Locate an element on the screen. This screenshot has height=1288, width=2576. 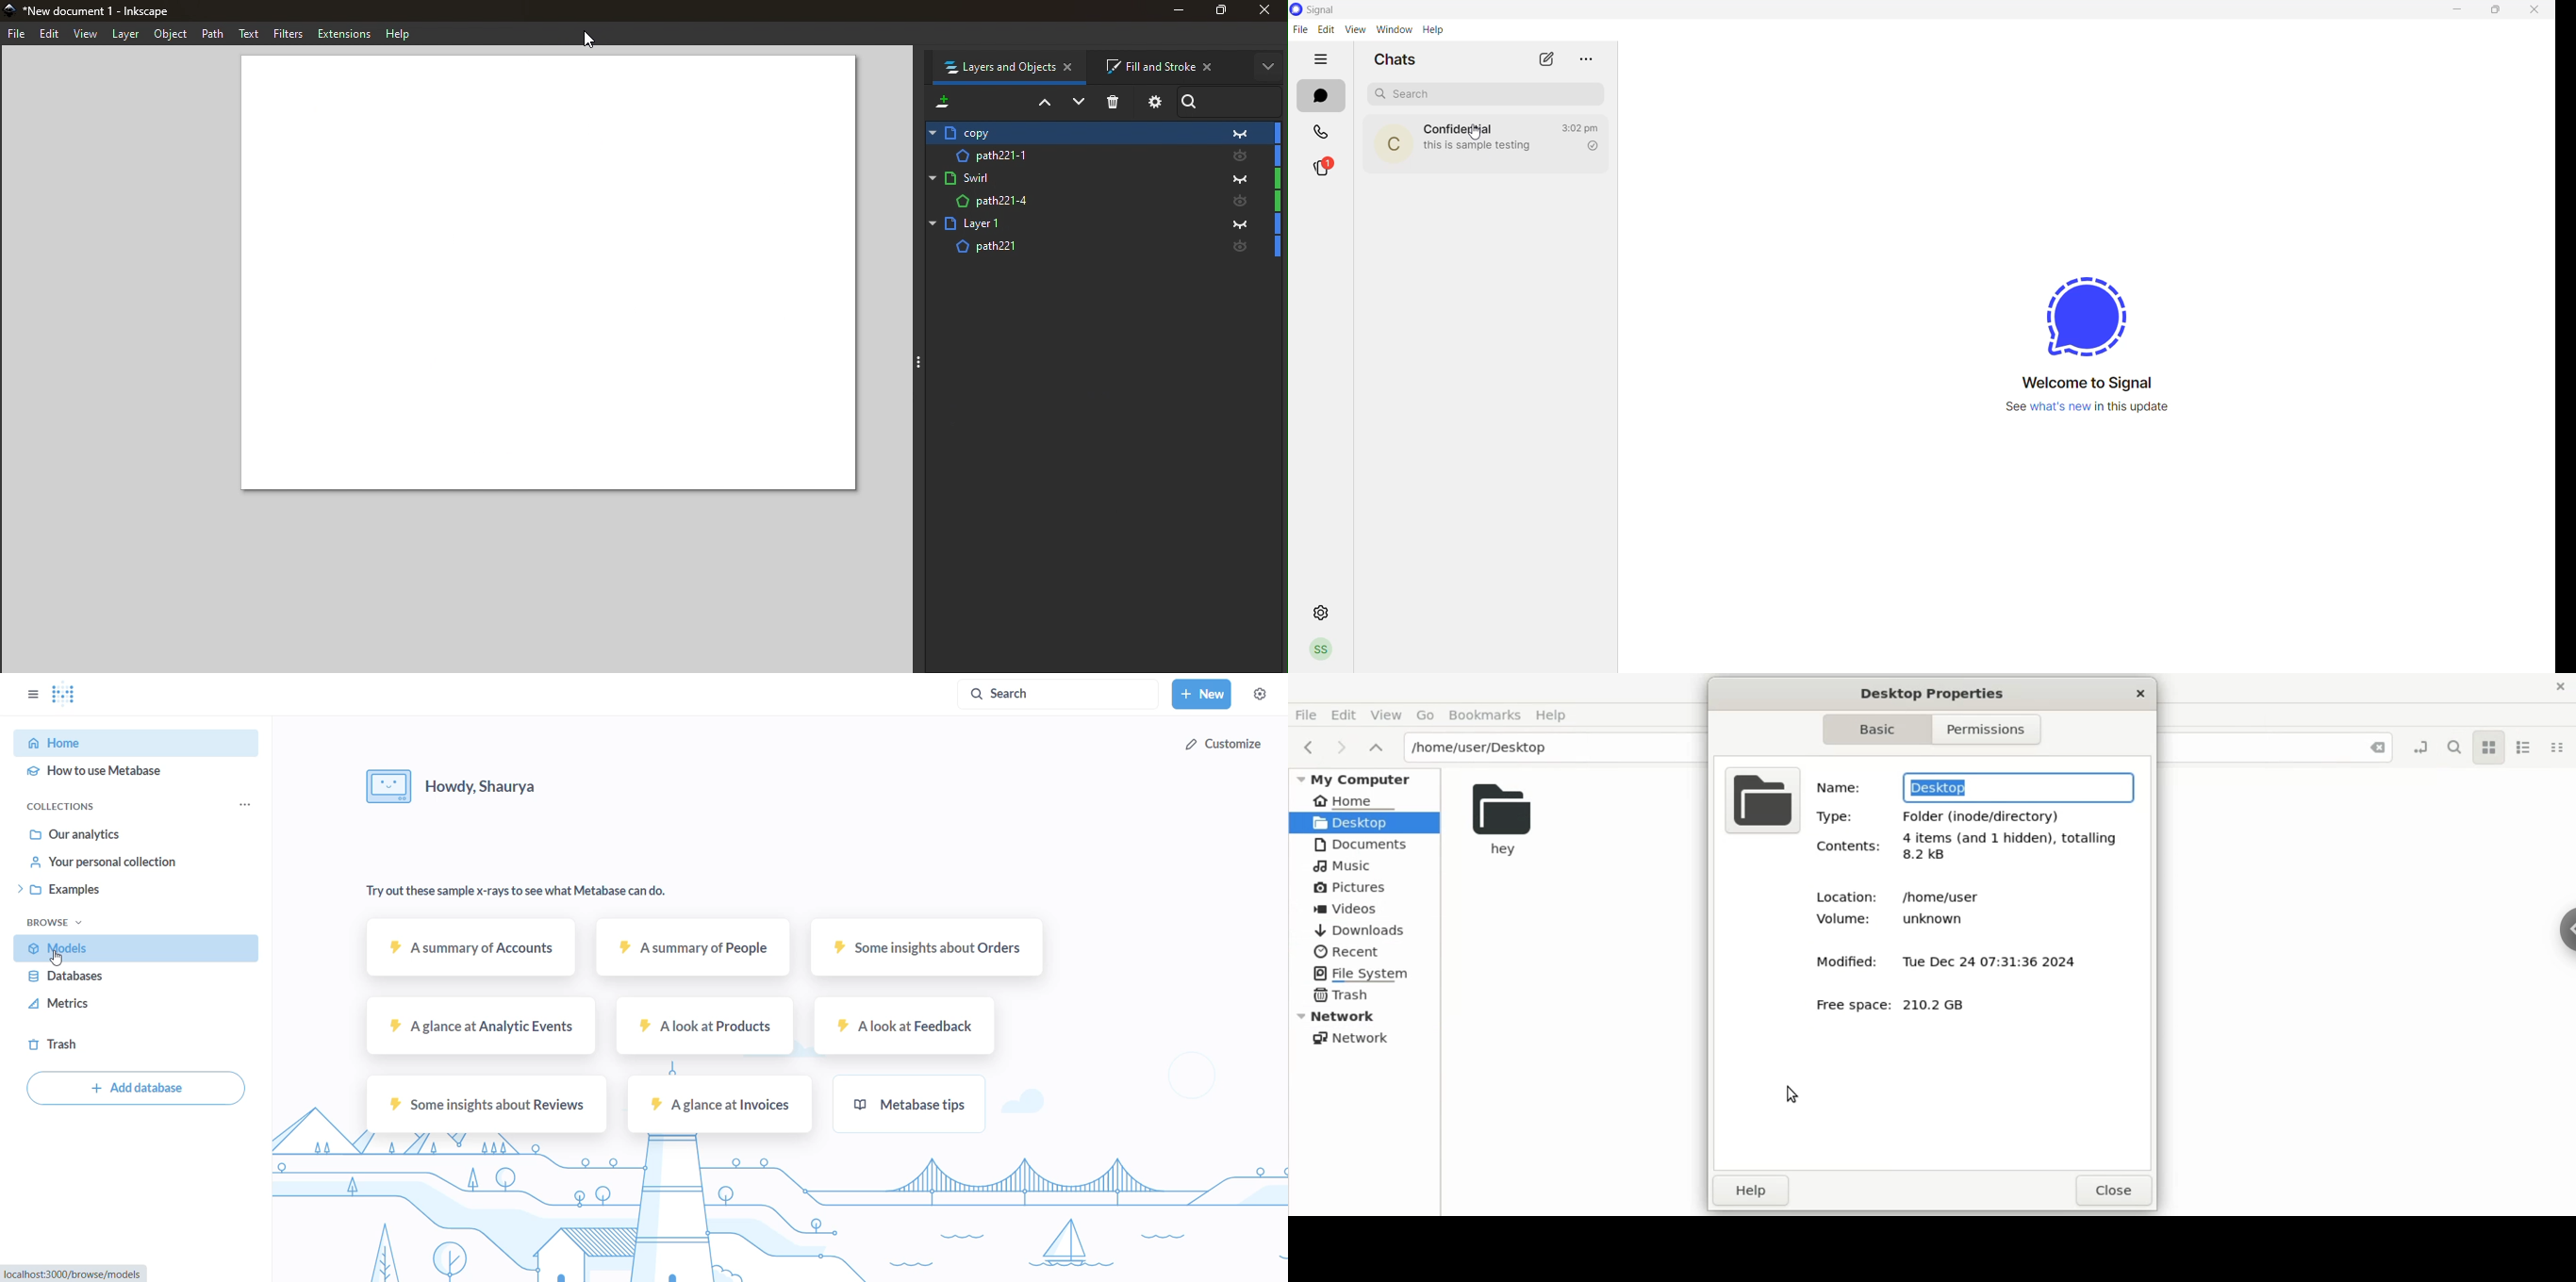
profile picture is located at coordinates (1392, 143).